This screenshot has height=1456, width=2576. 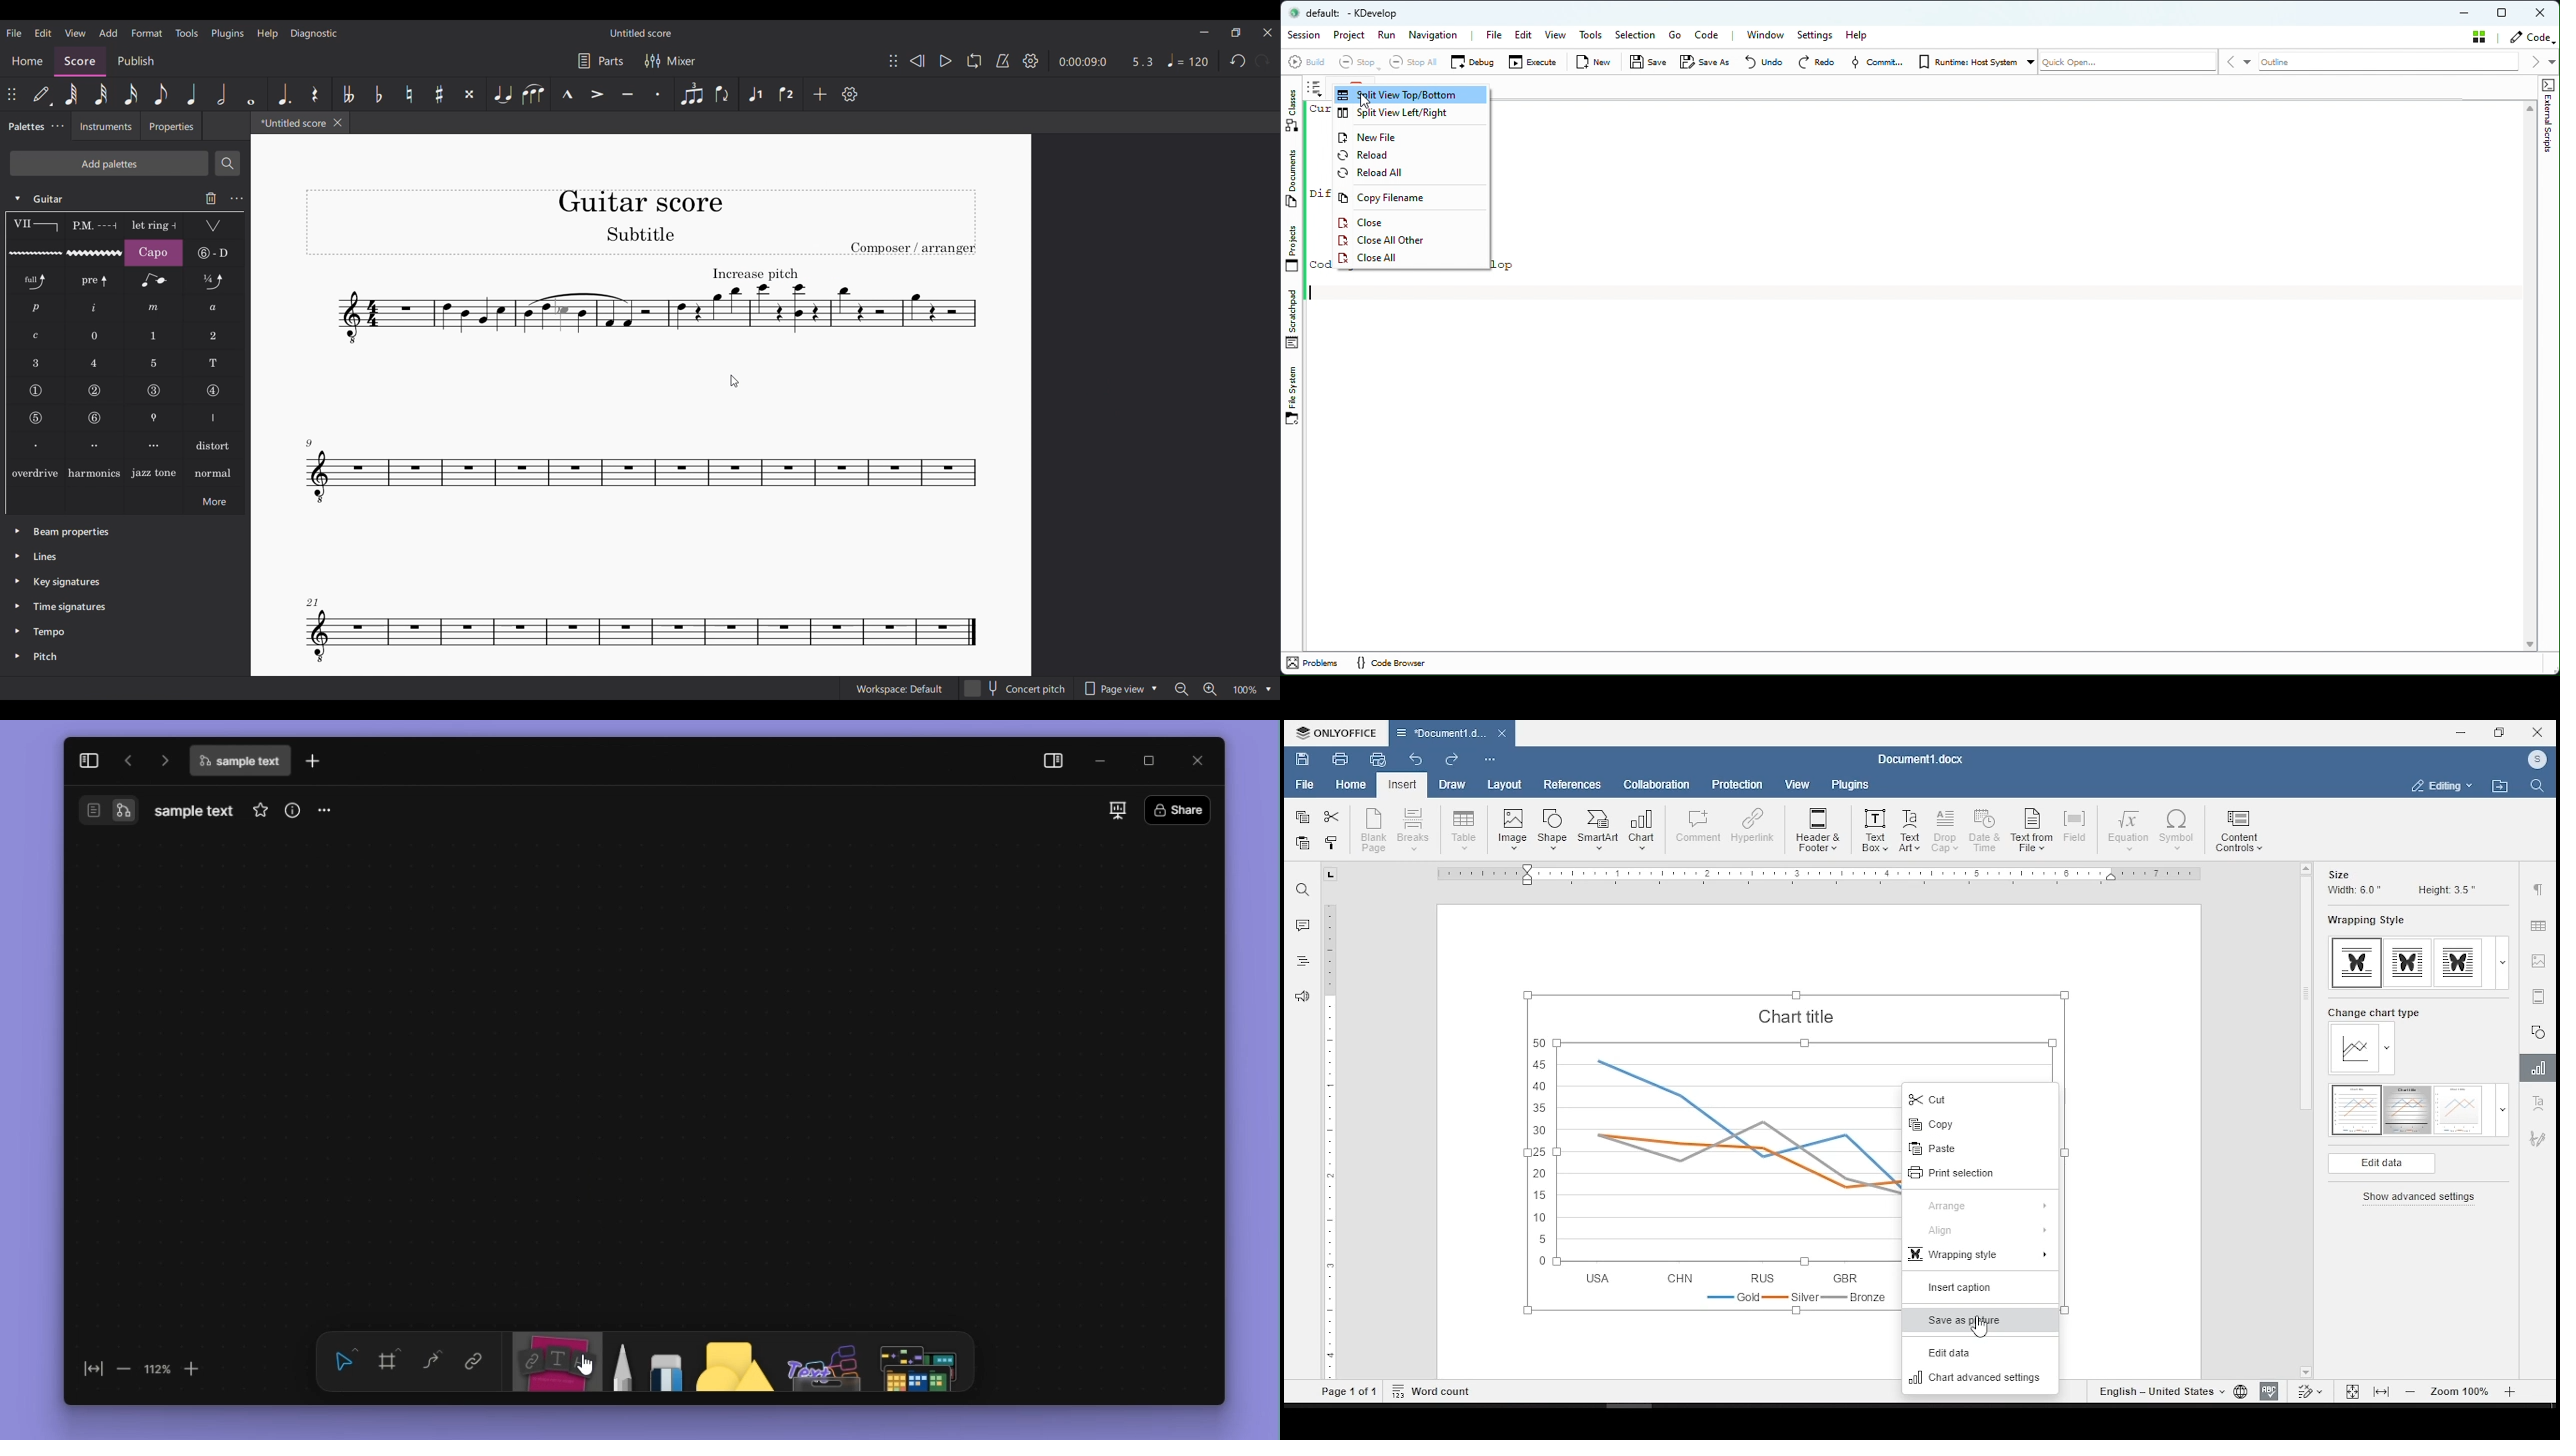 I want to click on Tremolo bar, so click(x=214, y=226).